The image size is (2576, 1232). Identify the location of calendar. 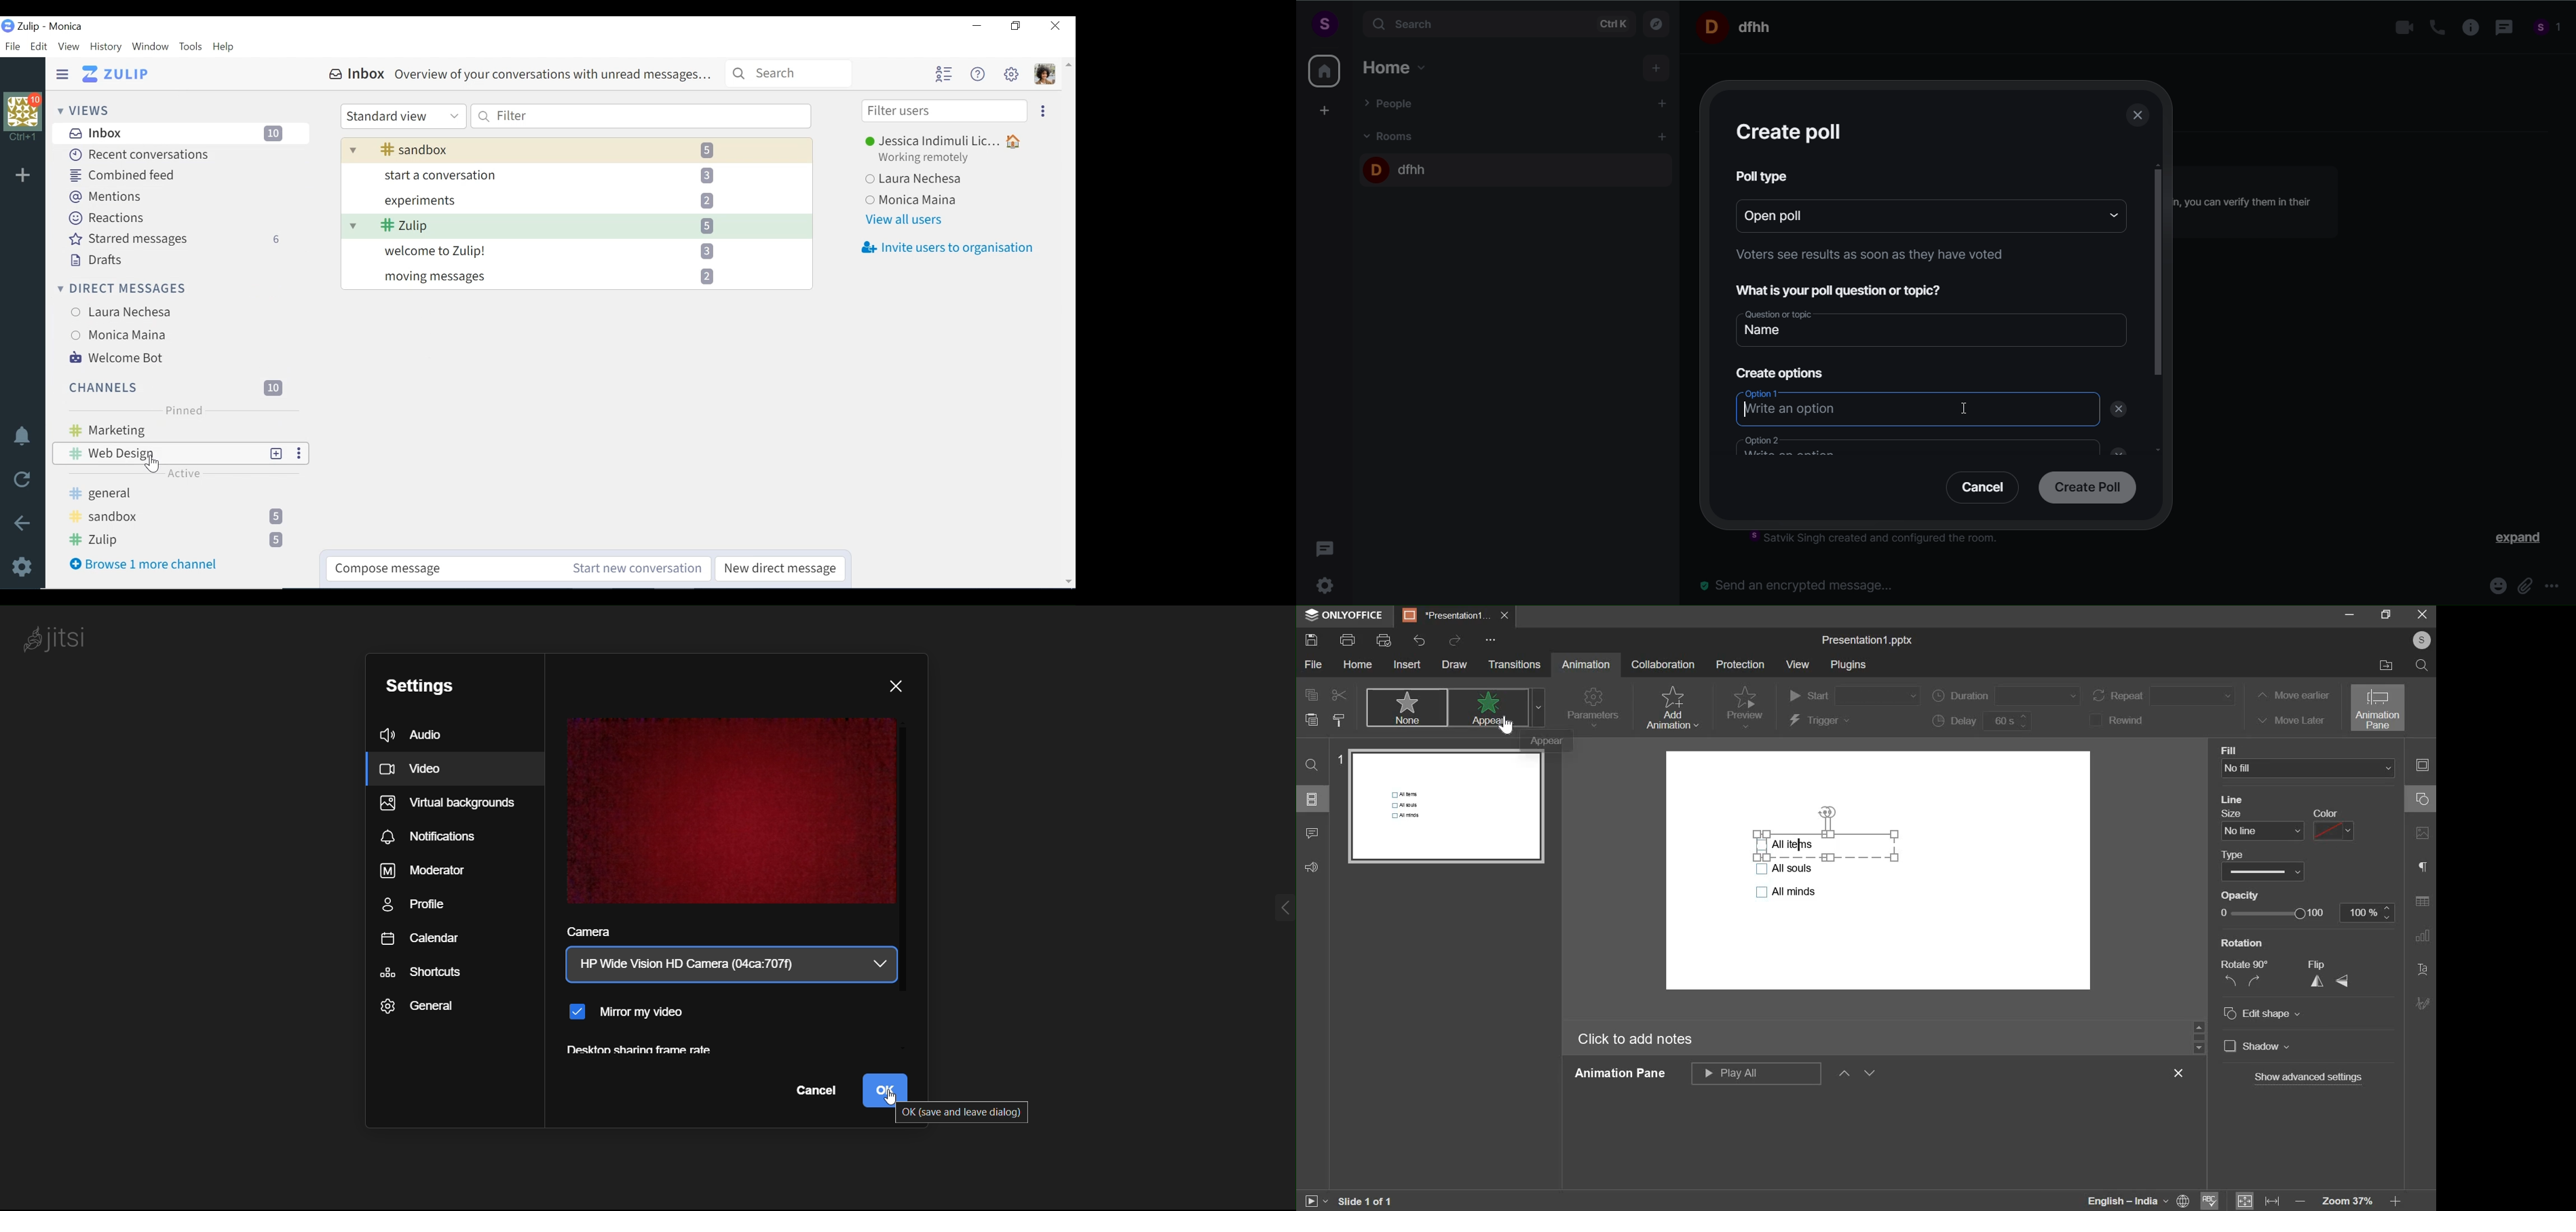
(425, 941).